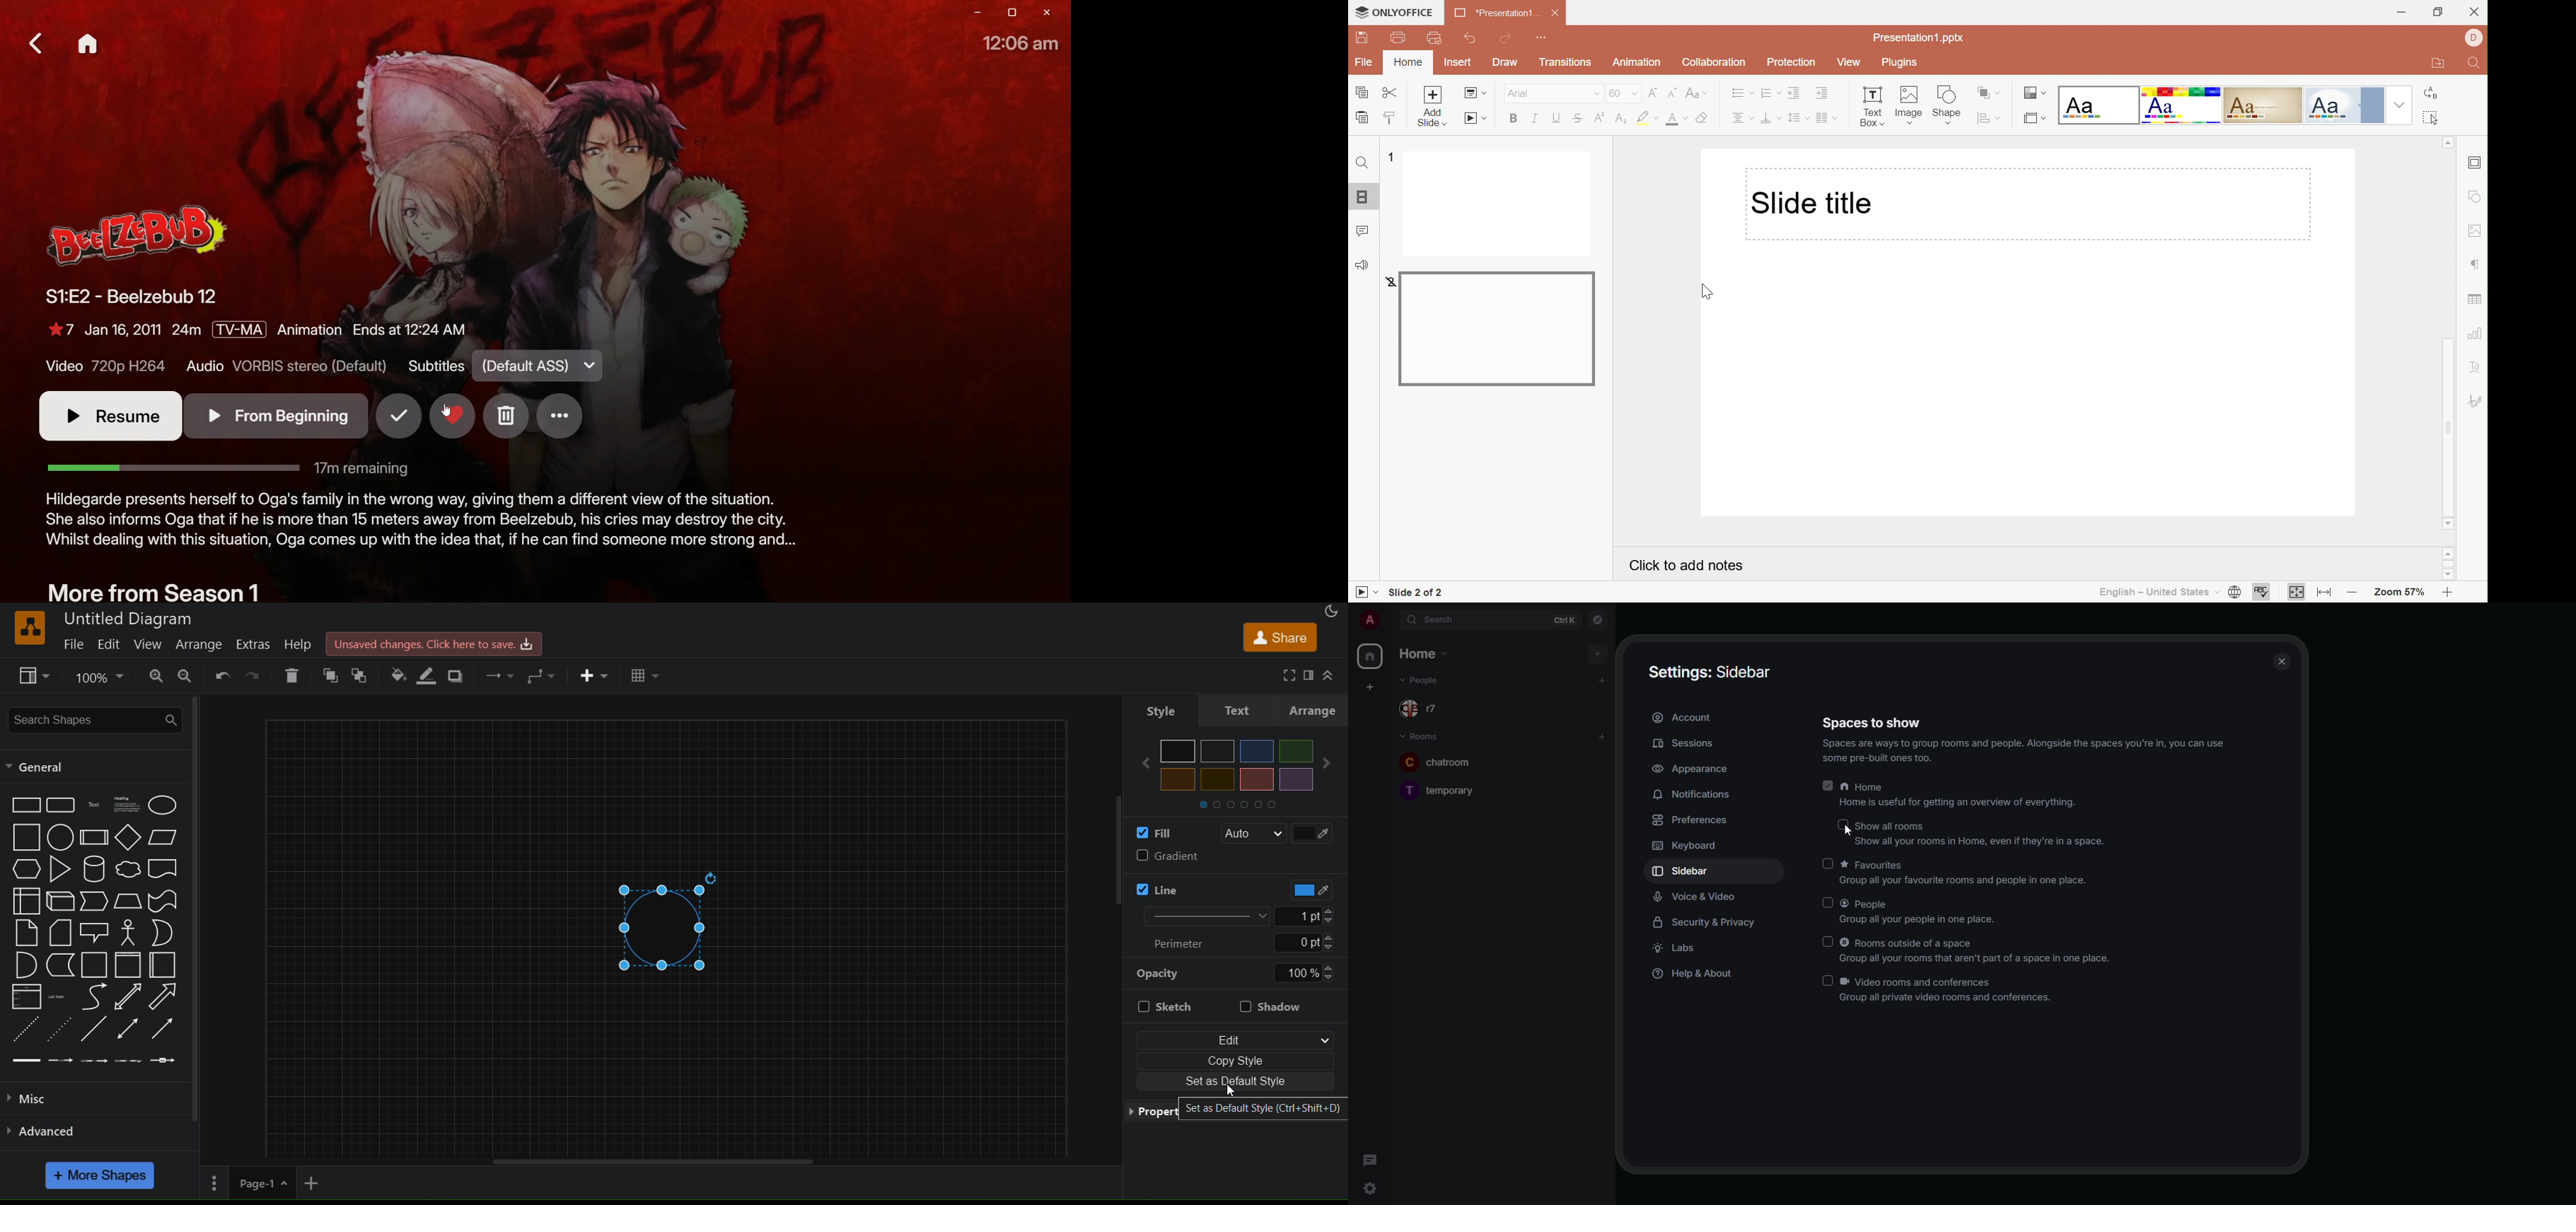  I want to click on edit, so click(1234, 1039).